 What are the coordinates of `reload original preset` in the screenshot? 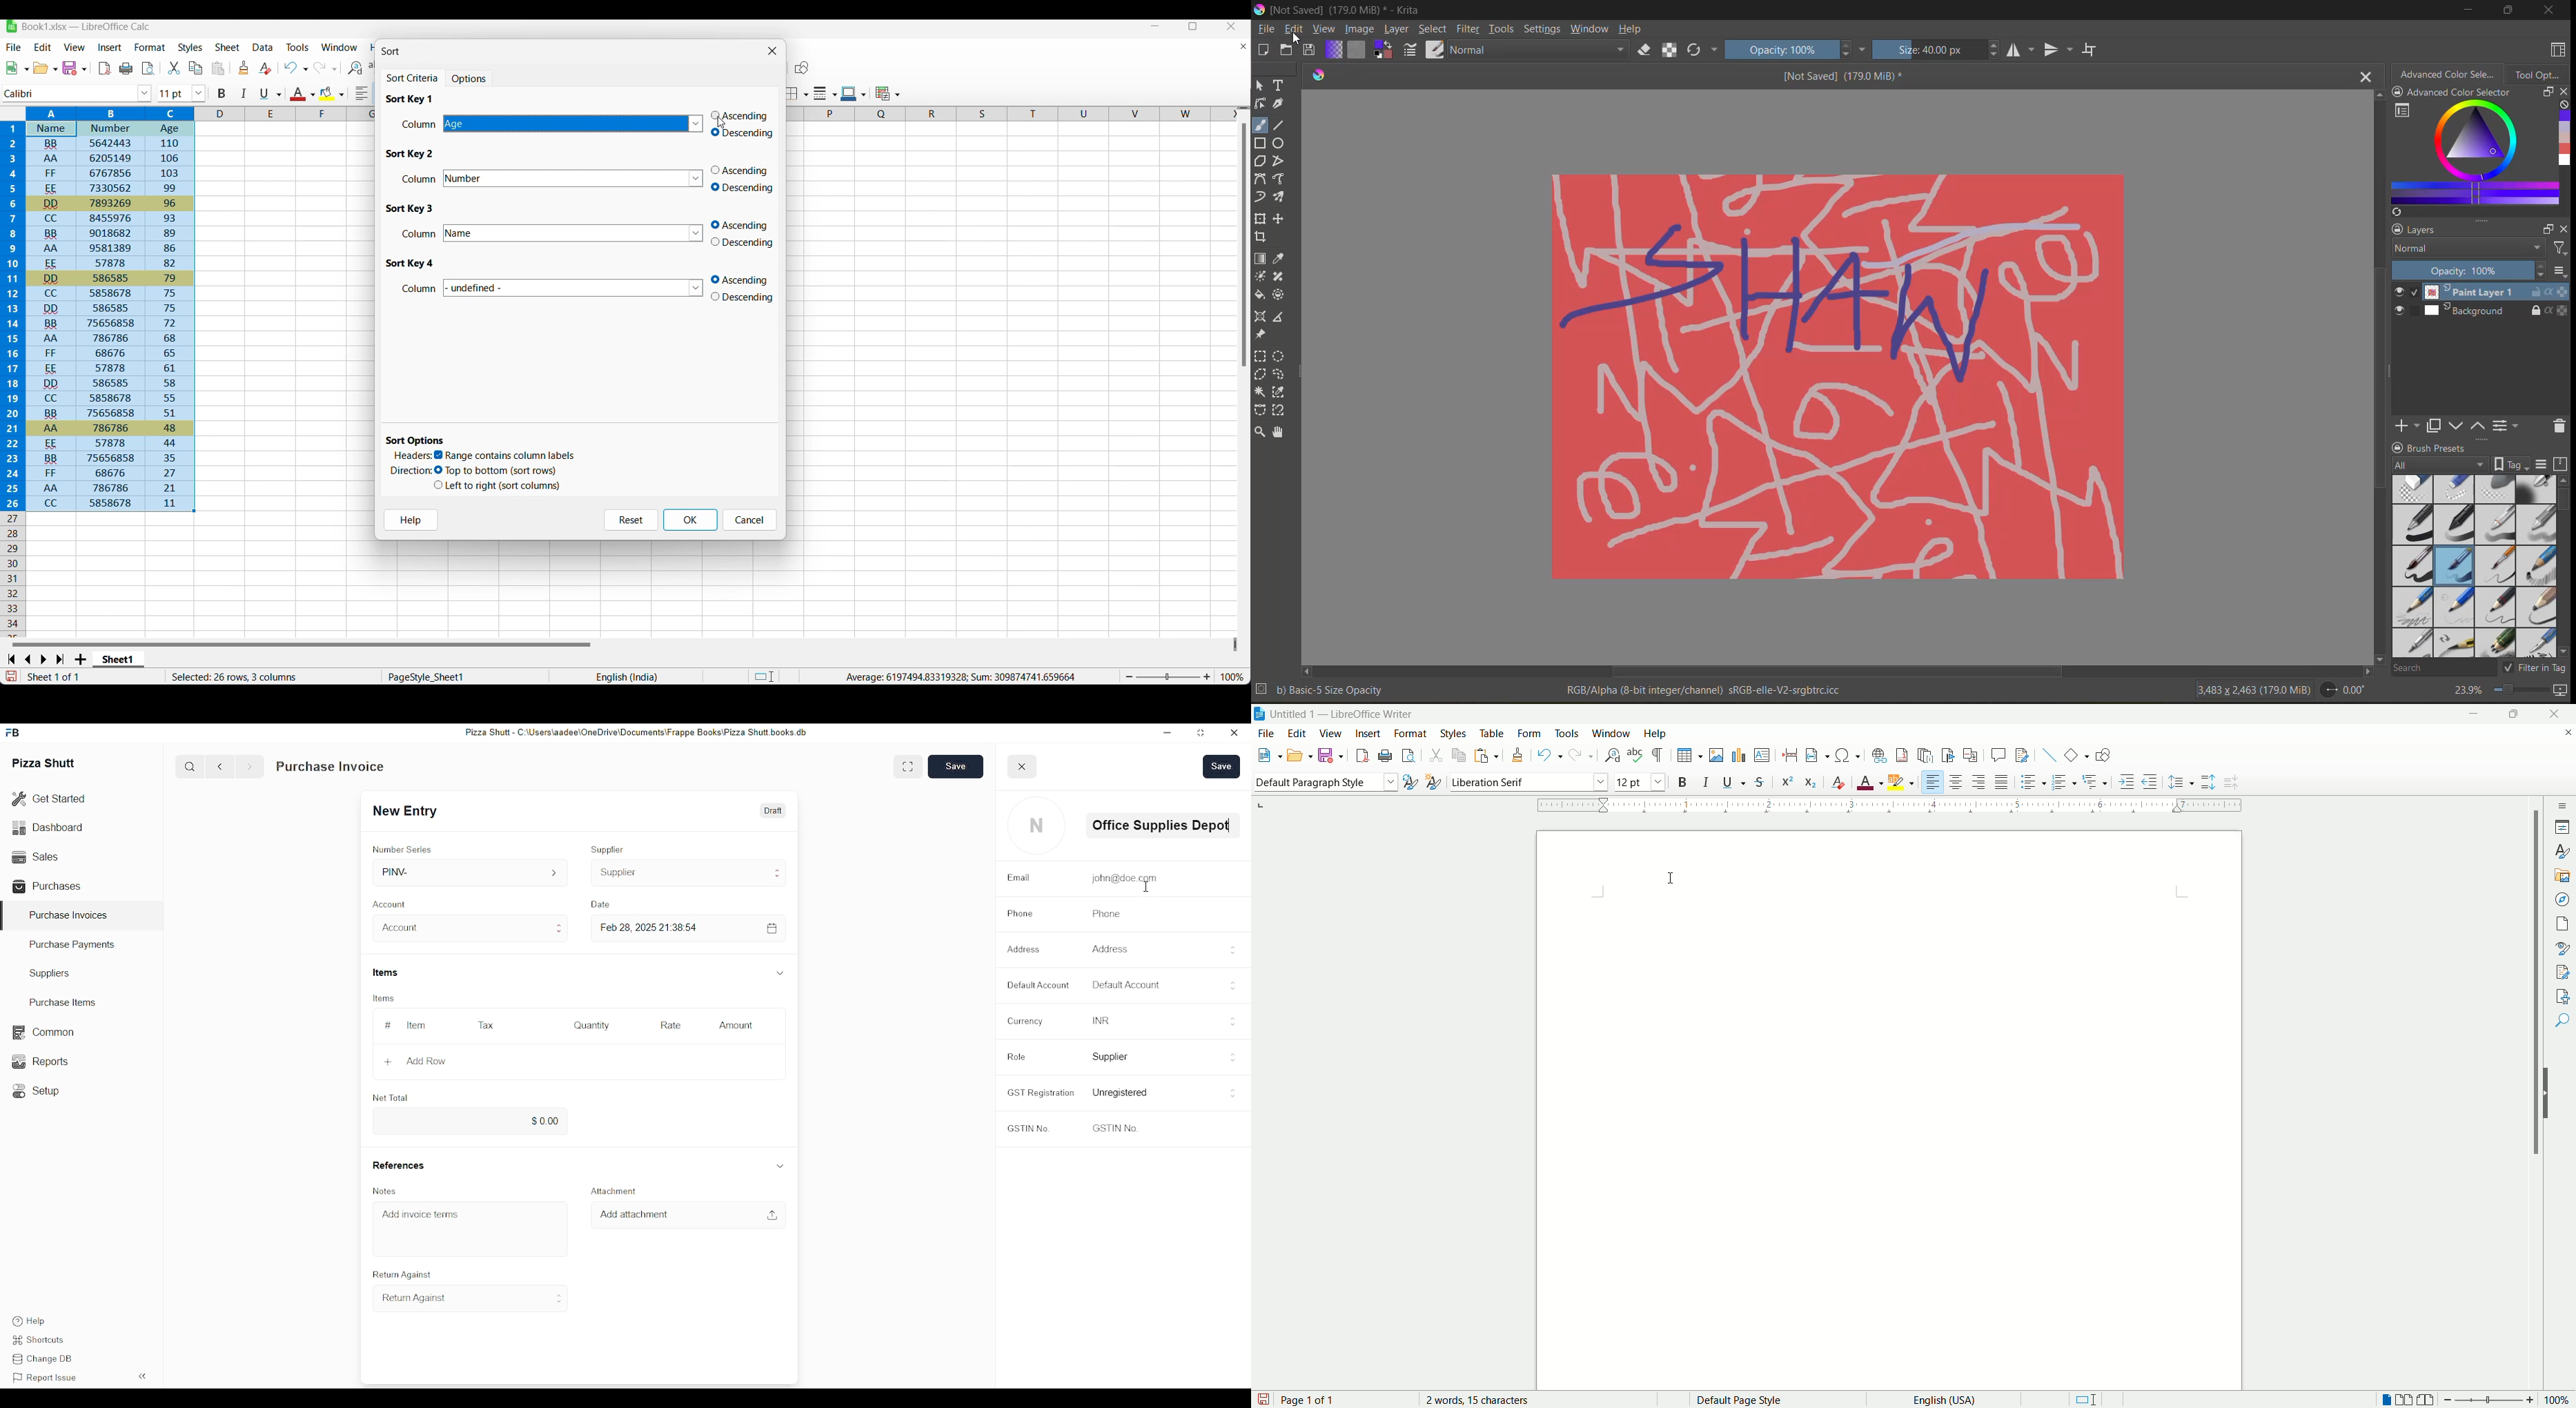 It's located at (1703, 49).